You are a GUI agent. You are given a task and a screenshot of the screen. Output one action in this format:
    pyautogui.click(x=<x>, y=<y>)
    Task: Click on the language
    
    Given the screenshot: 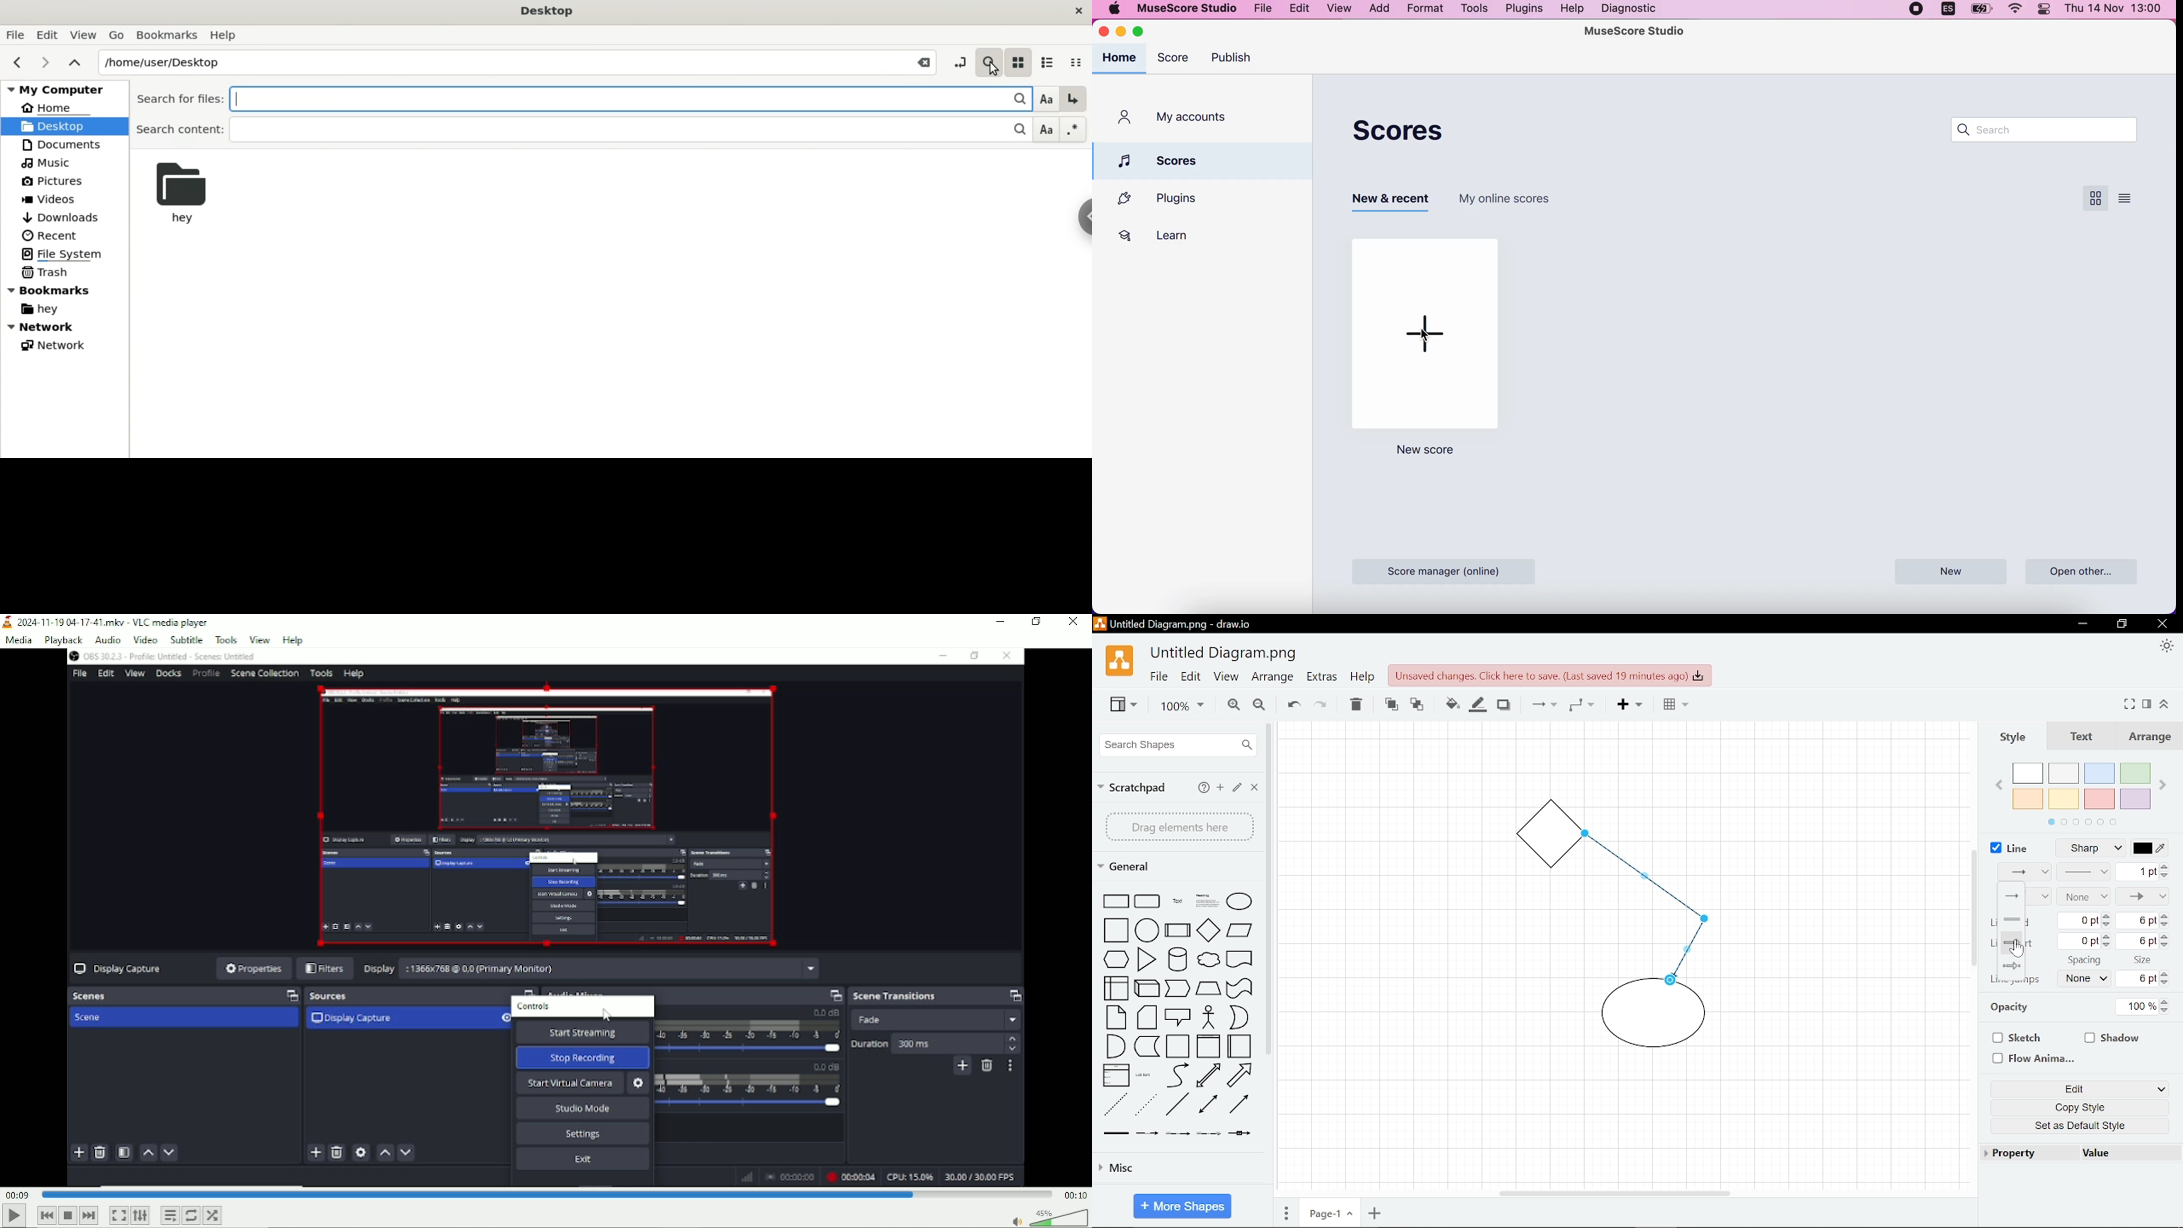 What is the action you would take?
    pyautogui.click(x=1946, y=11)
    